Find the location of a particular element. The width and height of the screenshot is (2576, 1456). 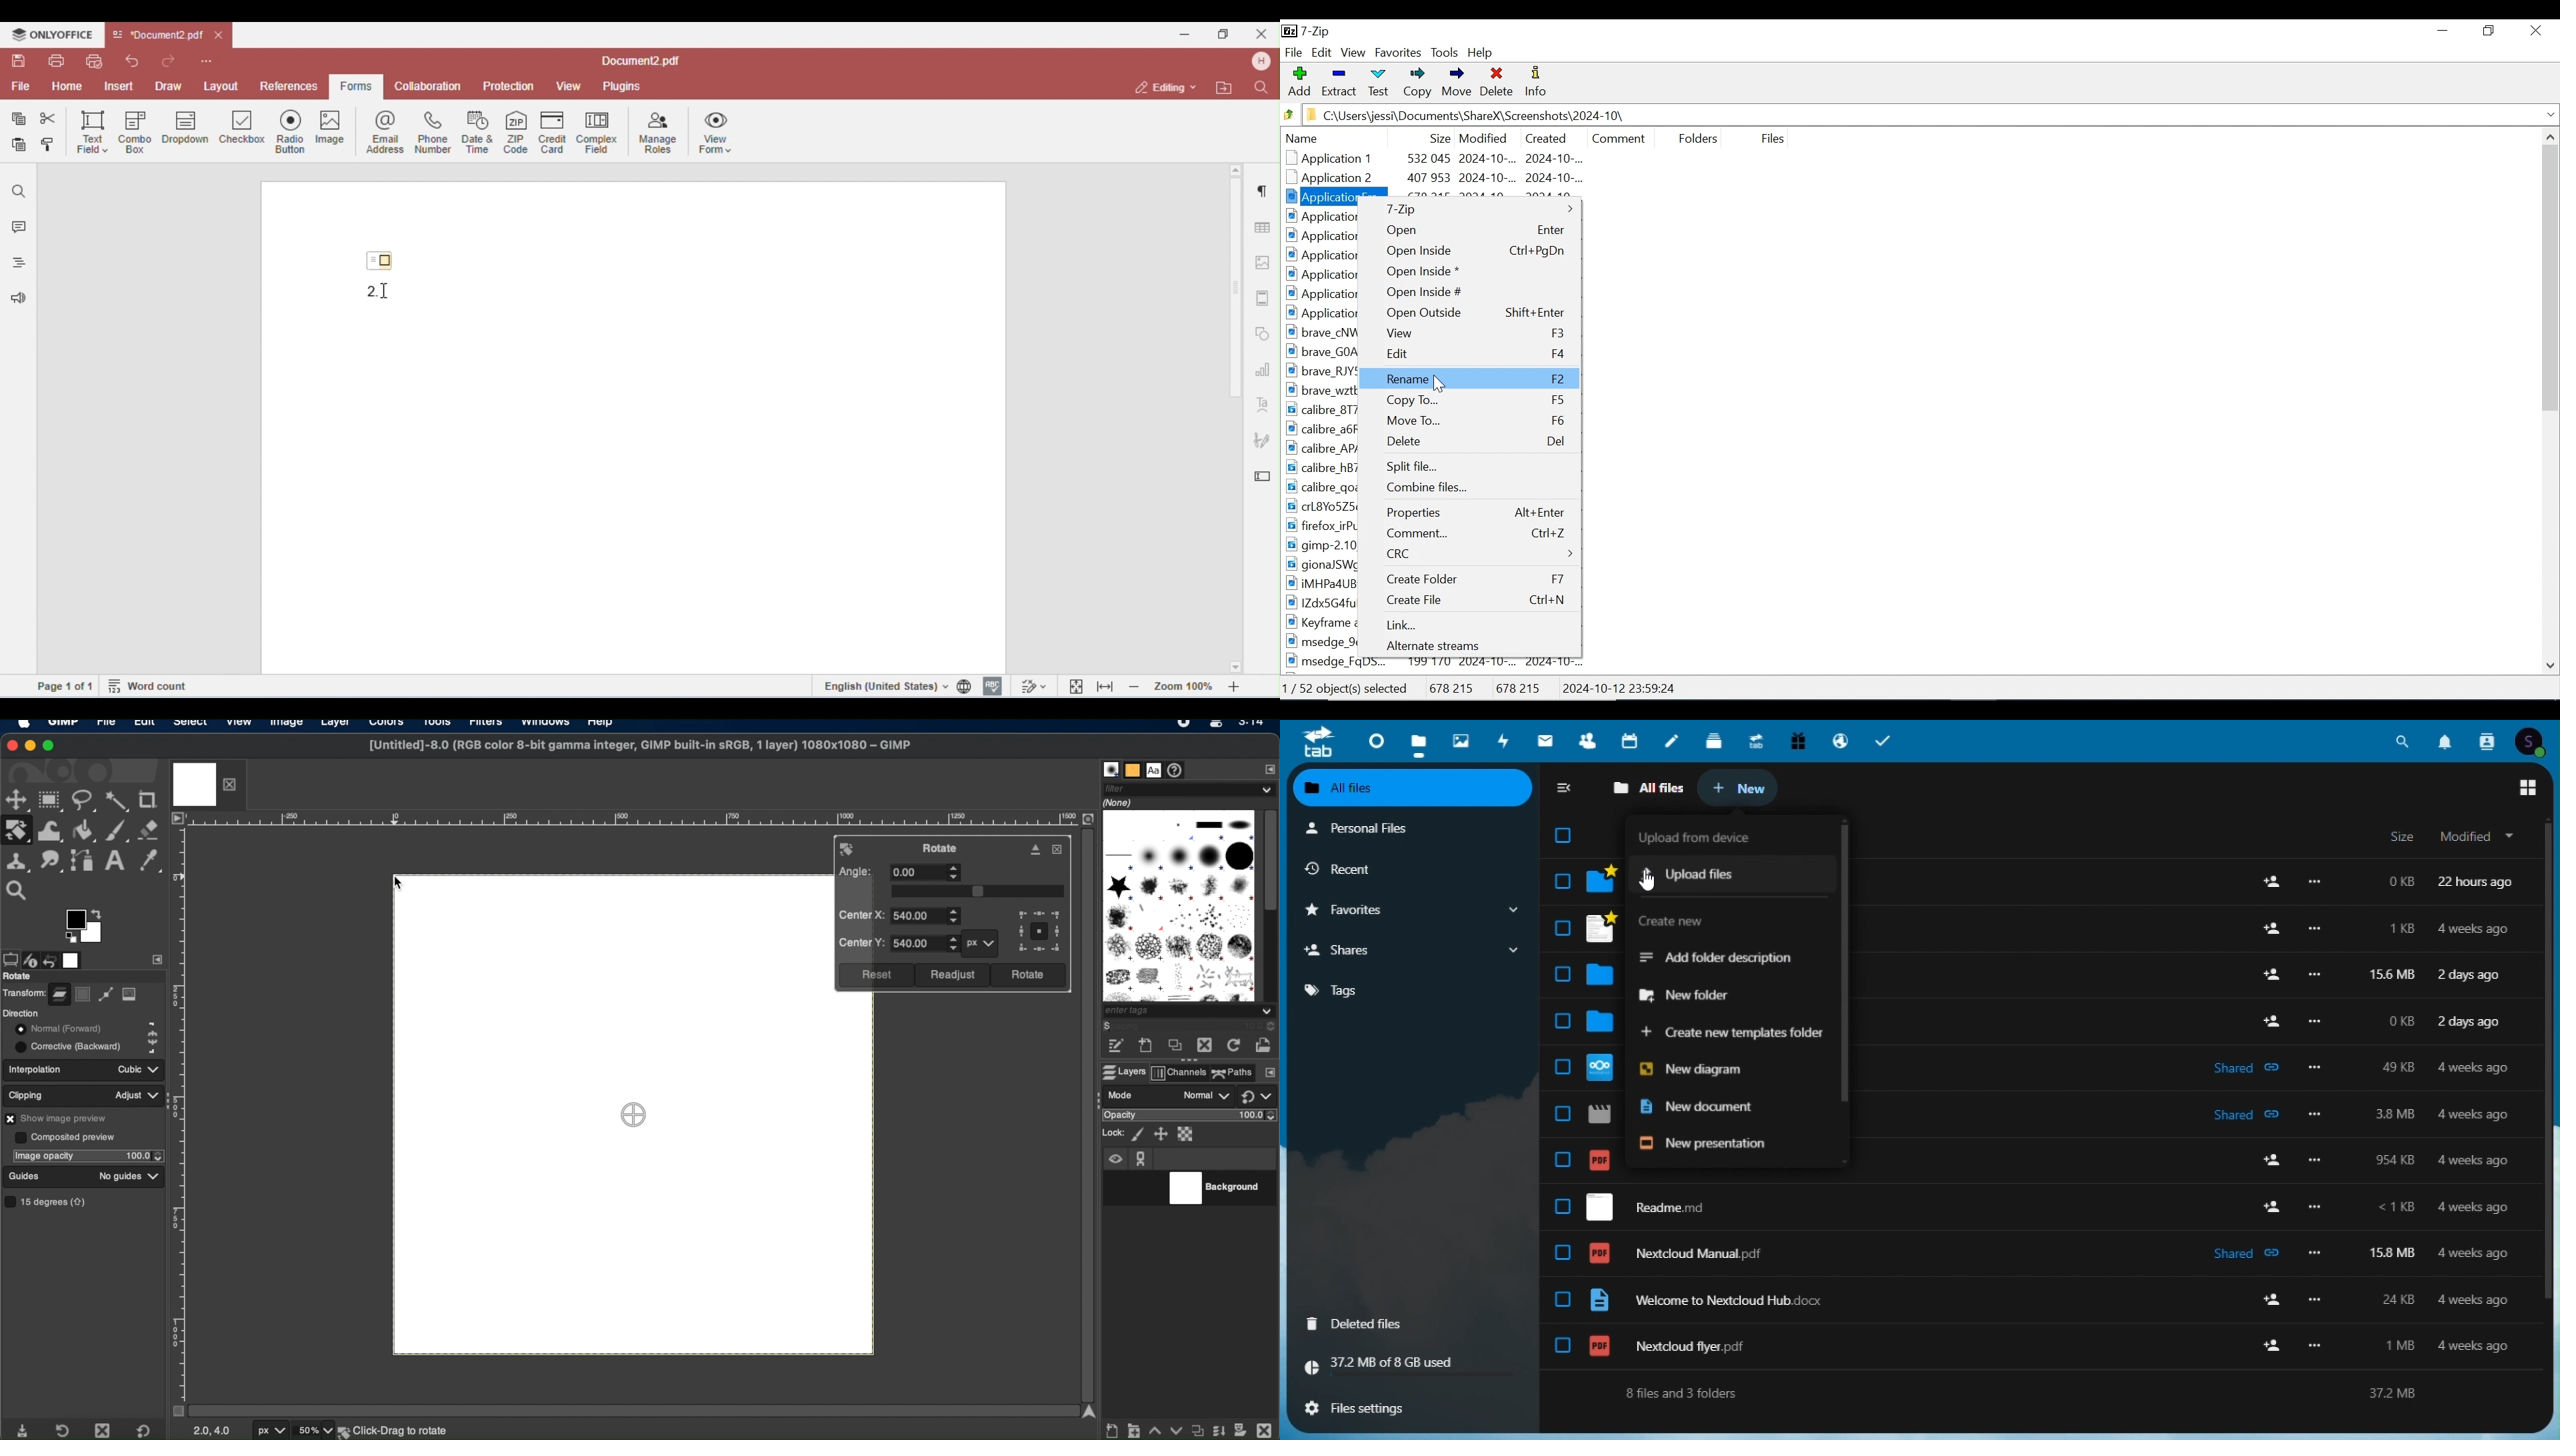

Recent is located at coordinates (1381, 868).